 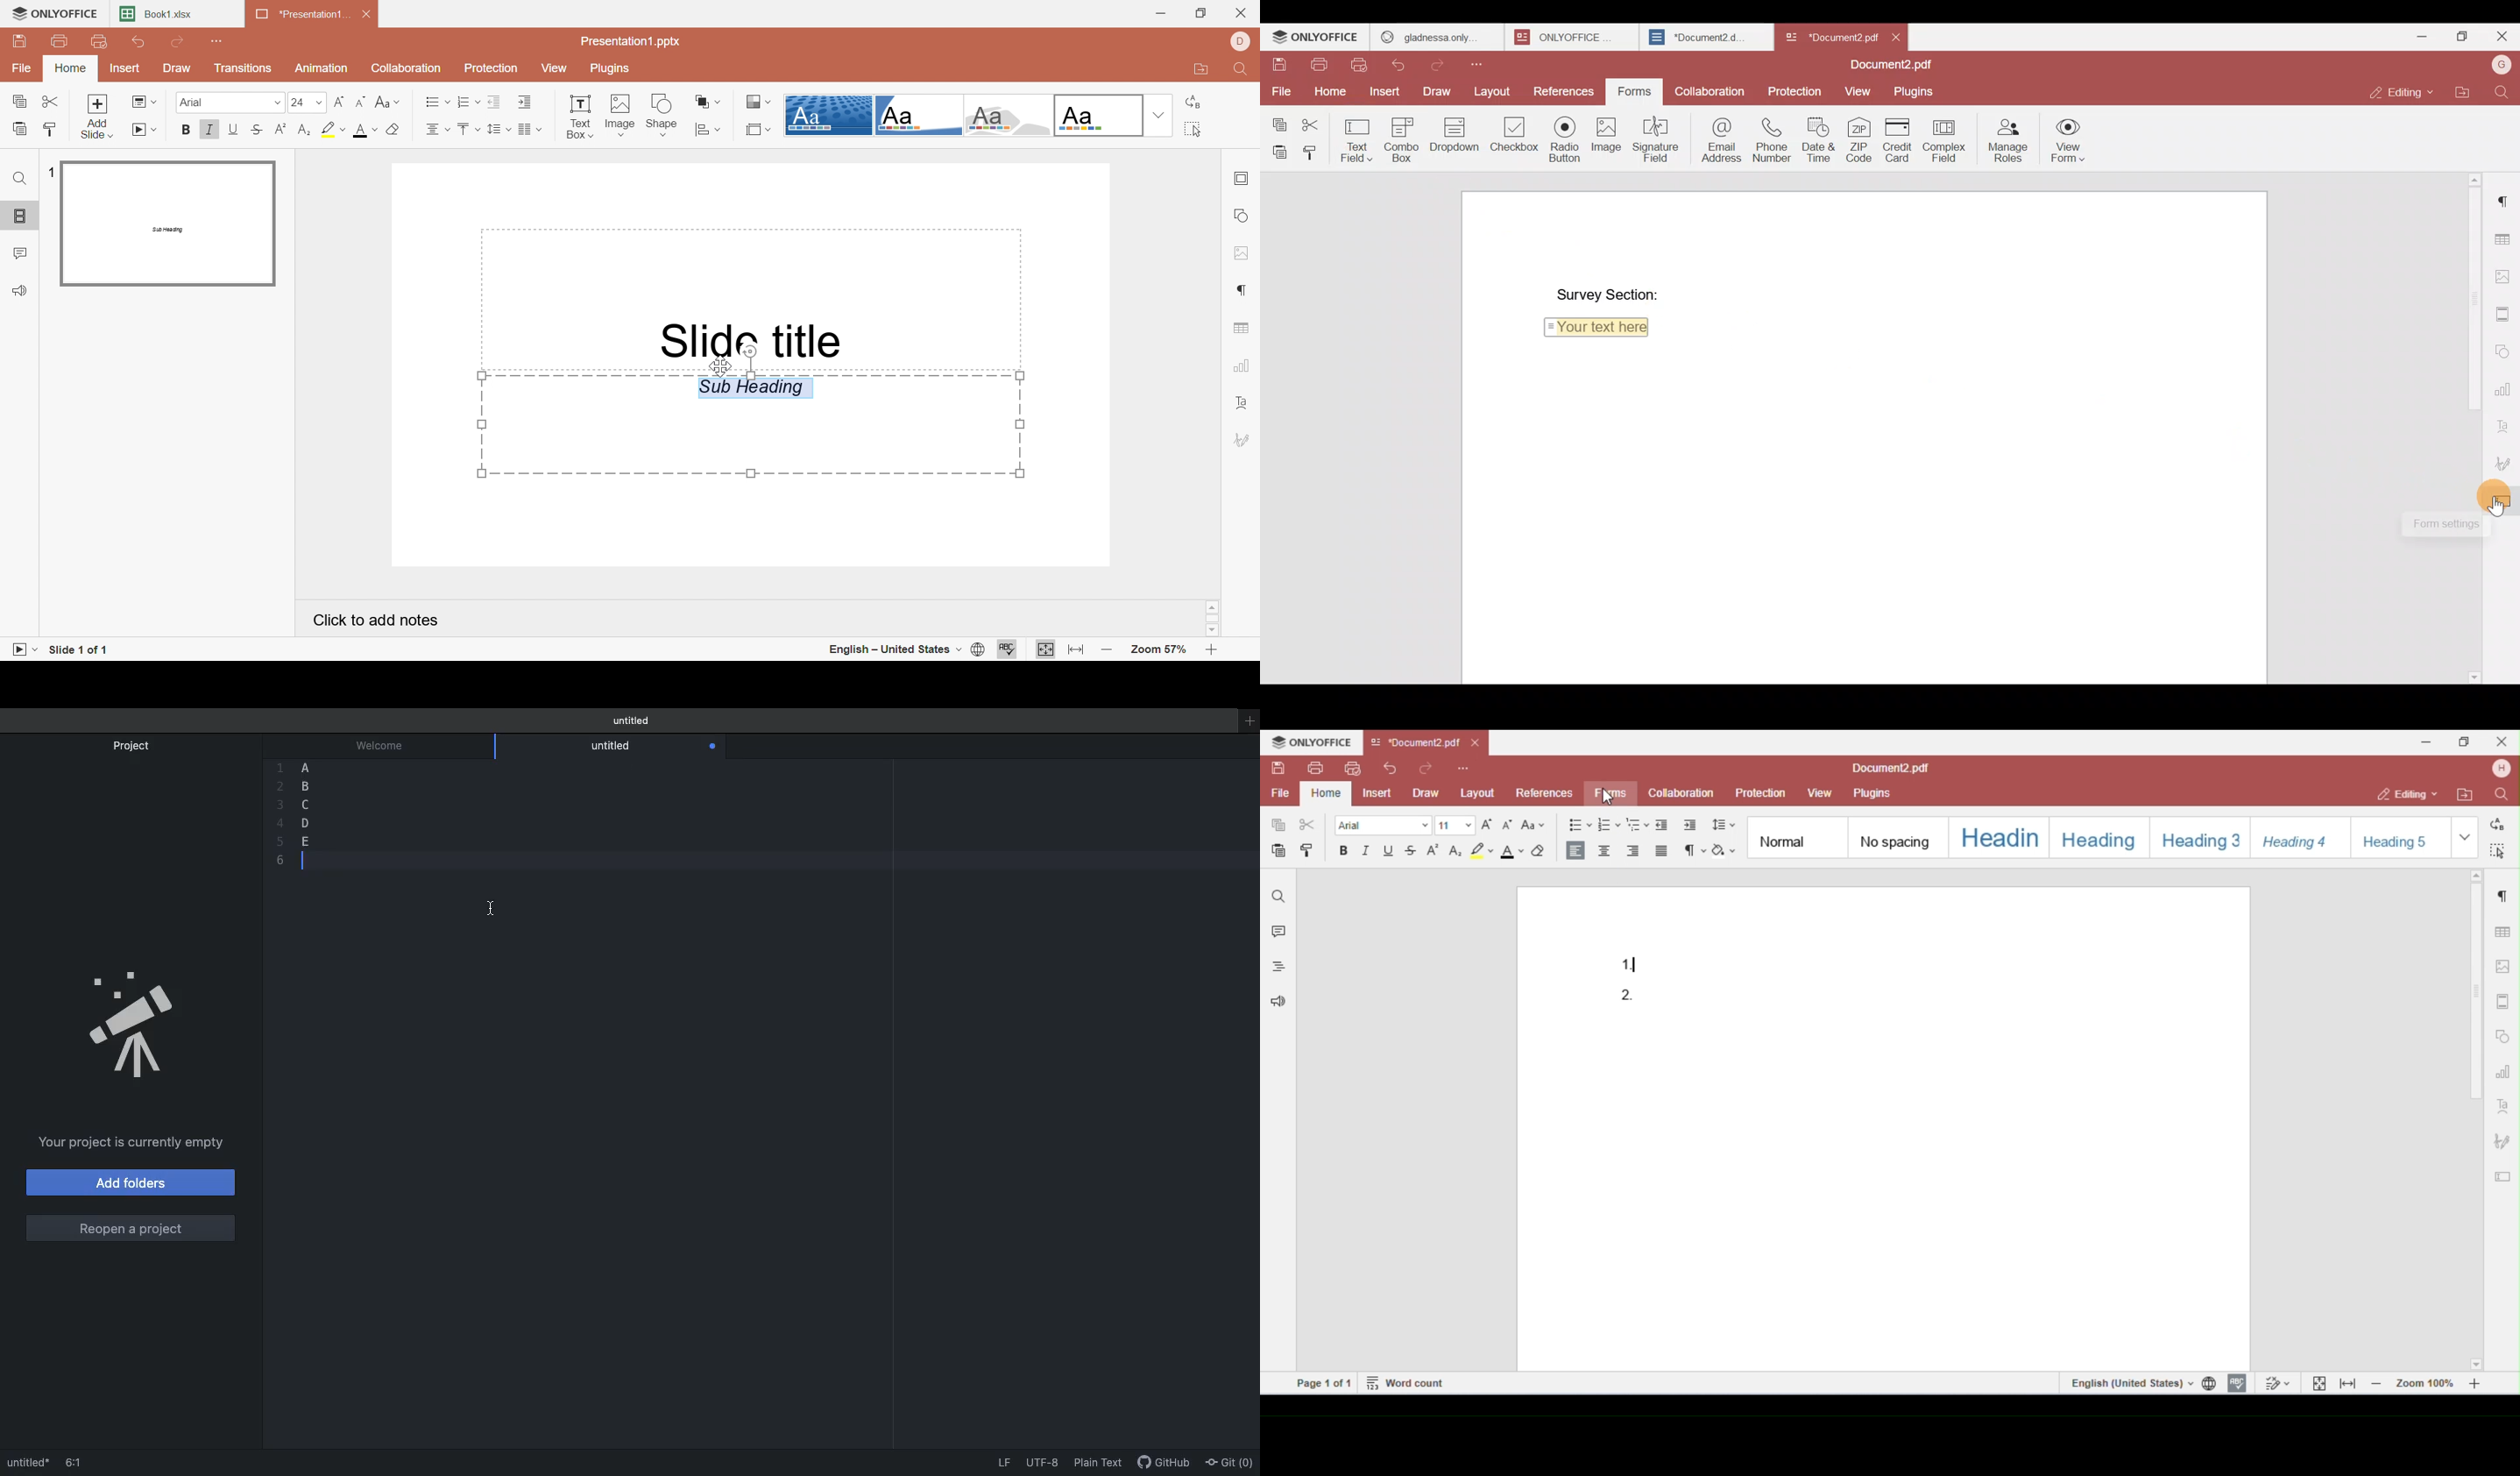 What do you see at coordinates (494, 69) in the screenshot?
I see `Protection` at bounding box center [494, 69].